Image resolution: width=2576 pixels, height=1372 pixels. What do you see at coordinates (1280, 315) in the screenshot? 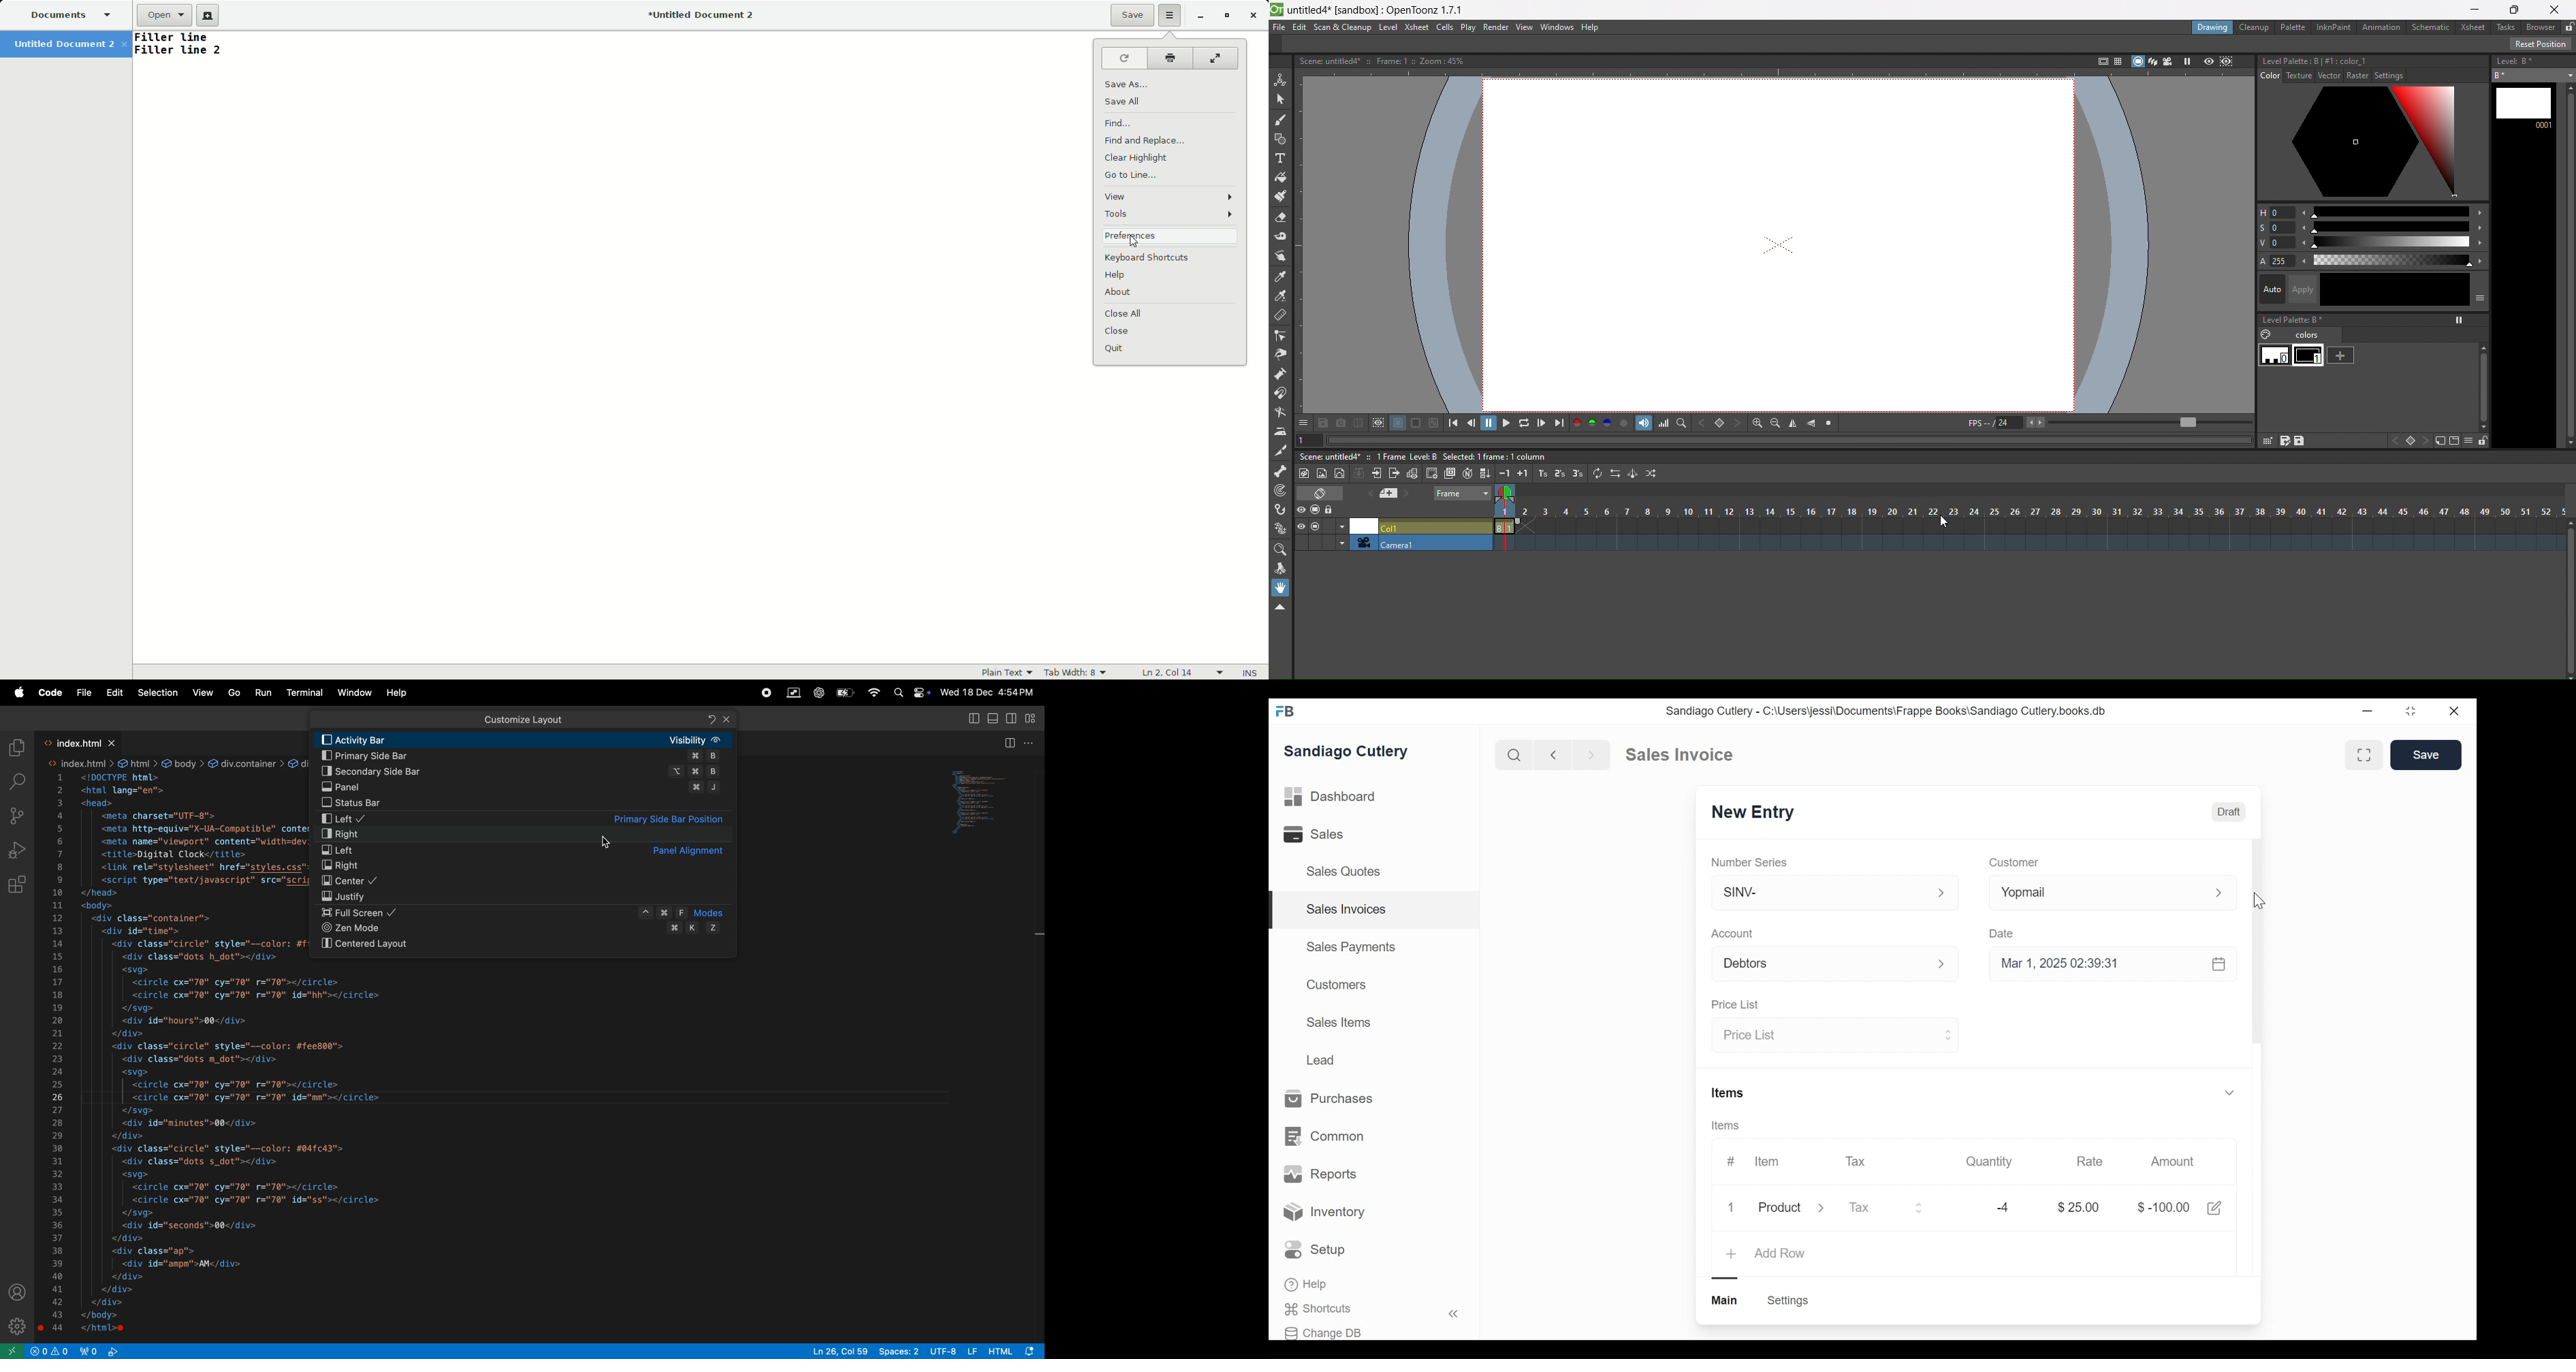
I see `ruler tool` at bounding box center [1280, 315].